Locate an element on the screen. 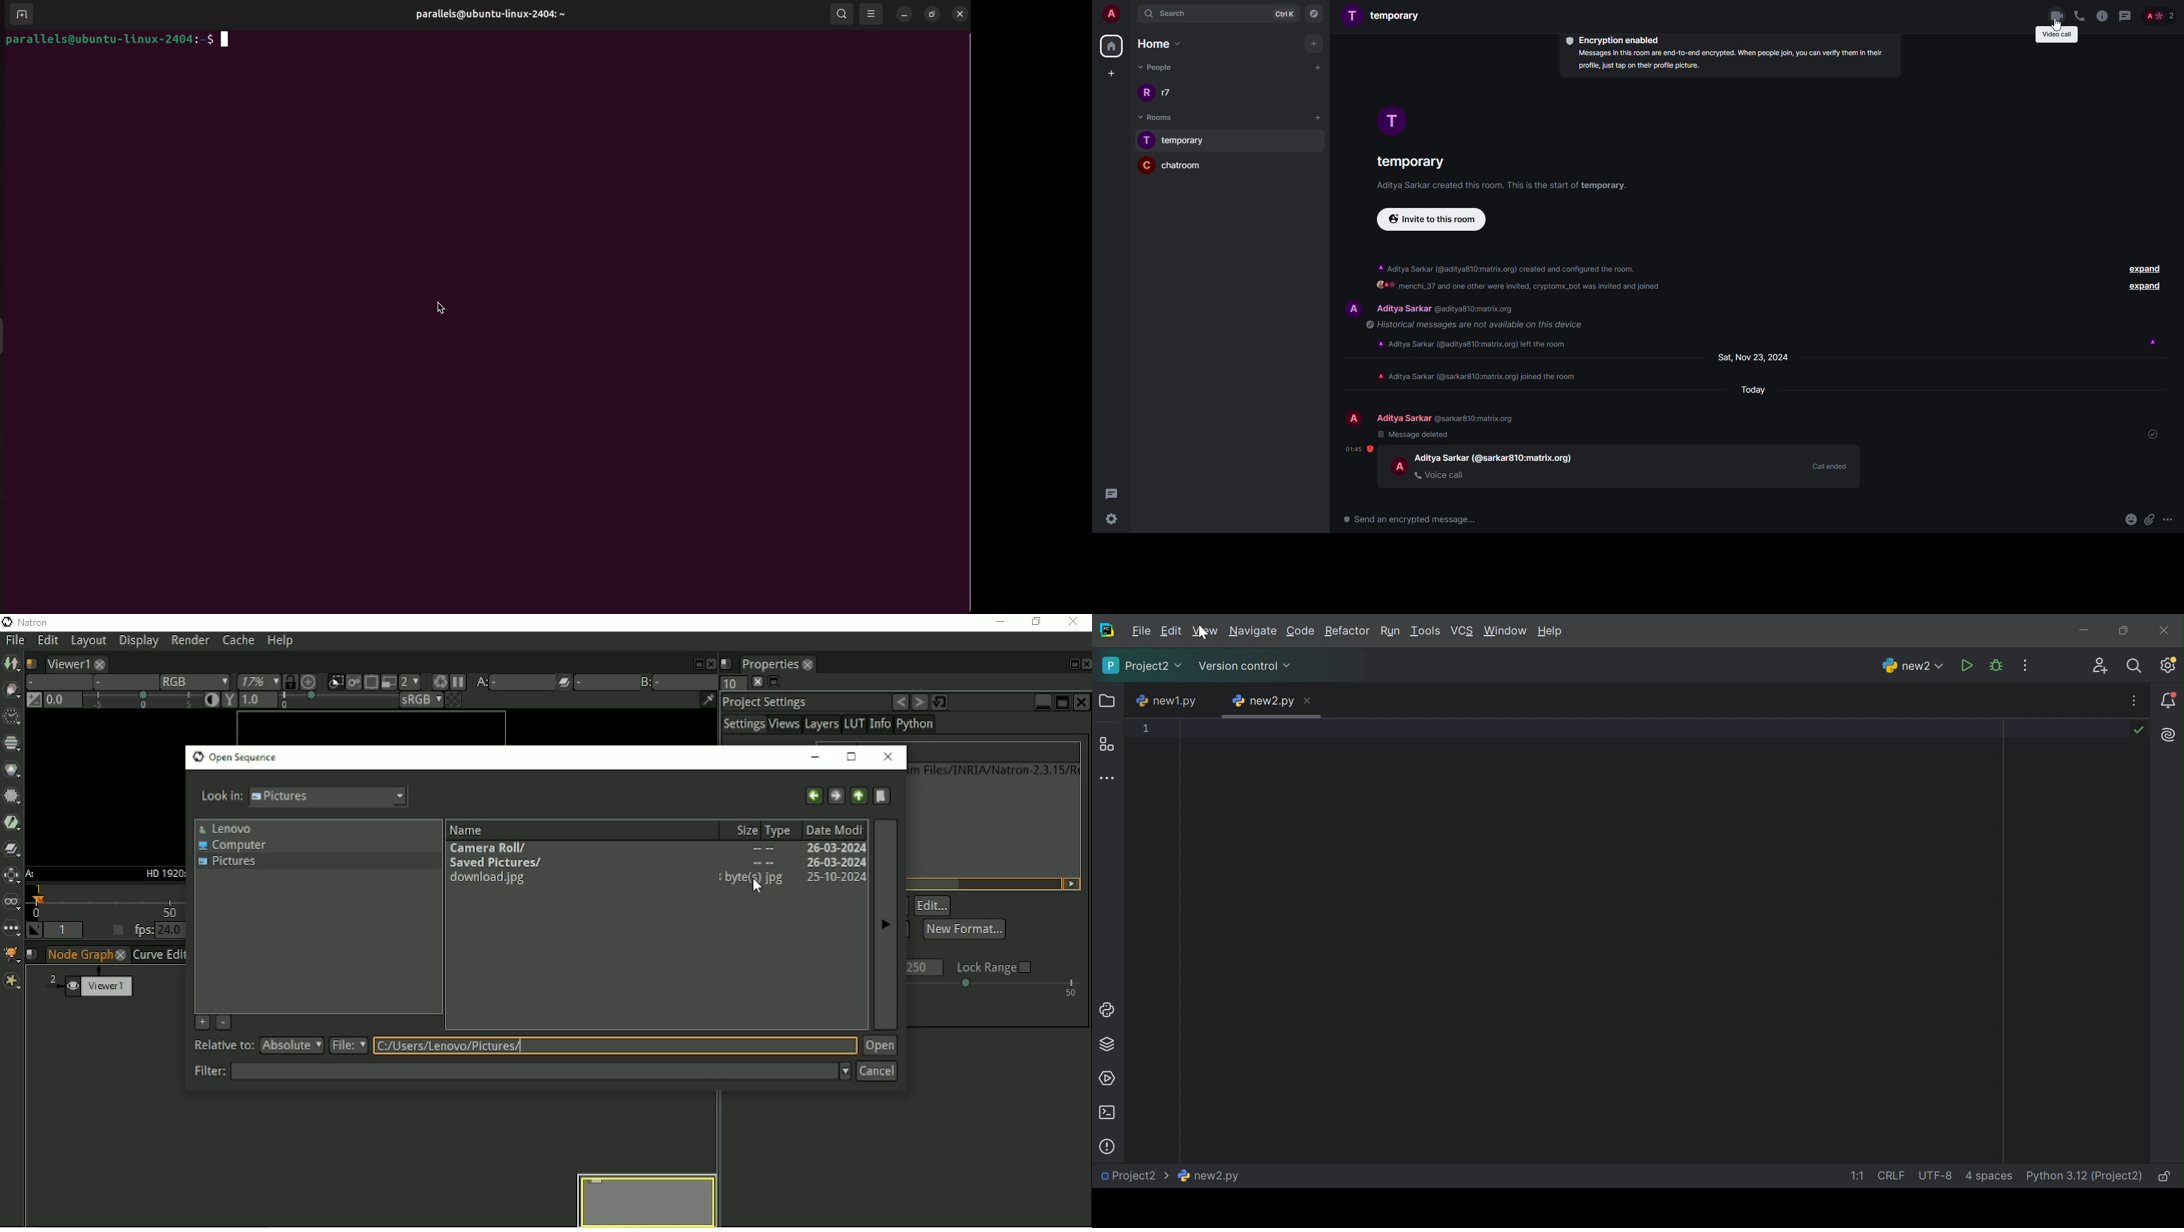  voice call is located at coordinates (2079, 16).